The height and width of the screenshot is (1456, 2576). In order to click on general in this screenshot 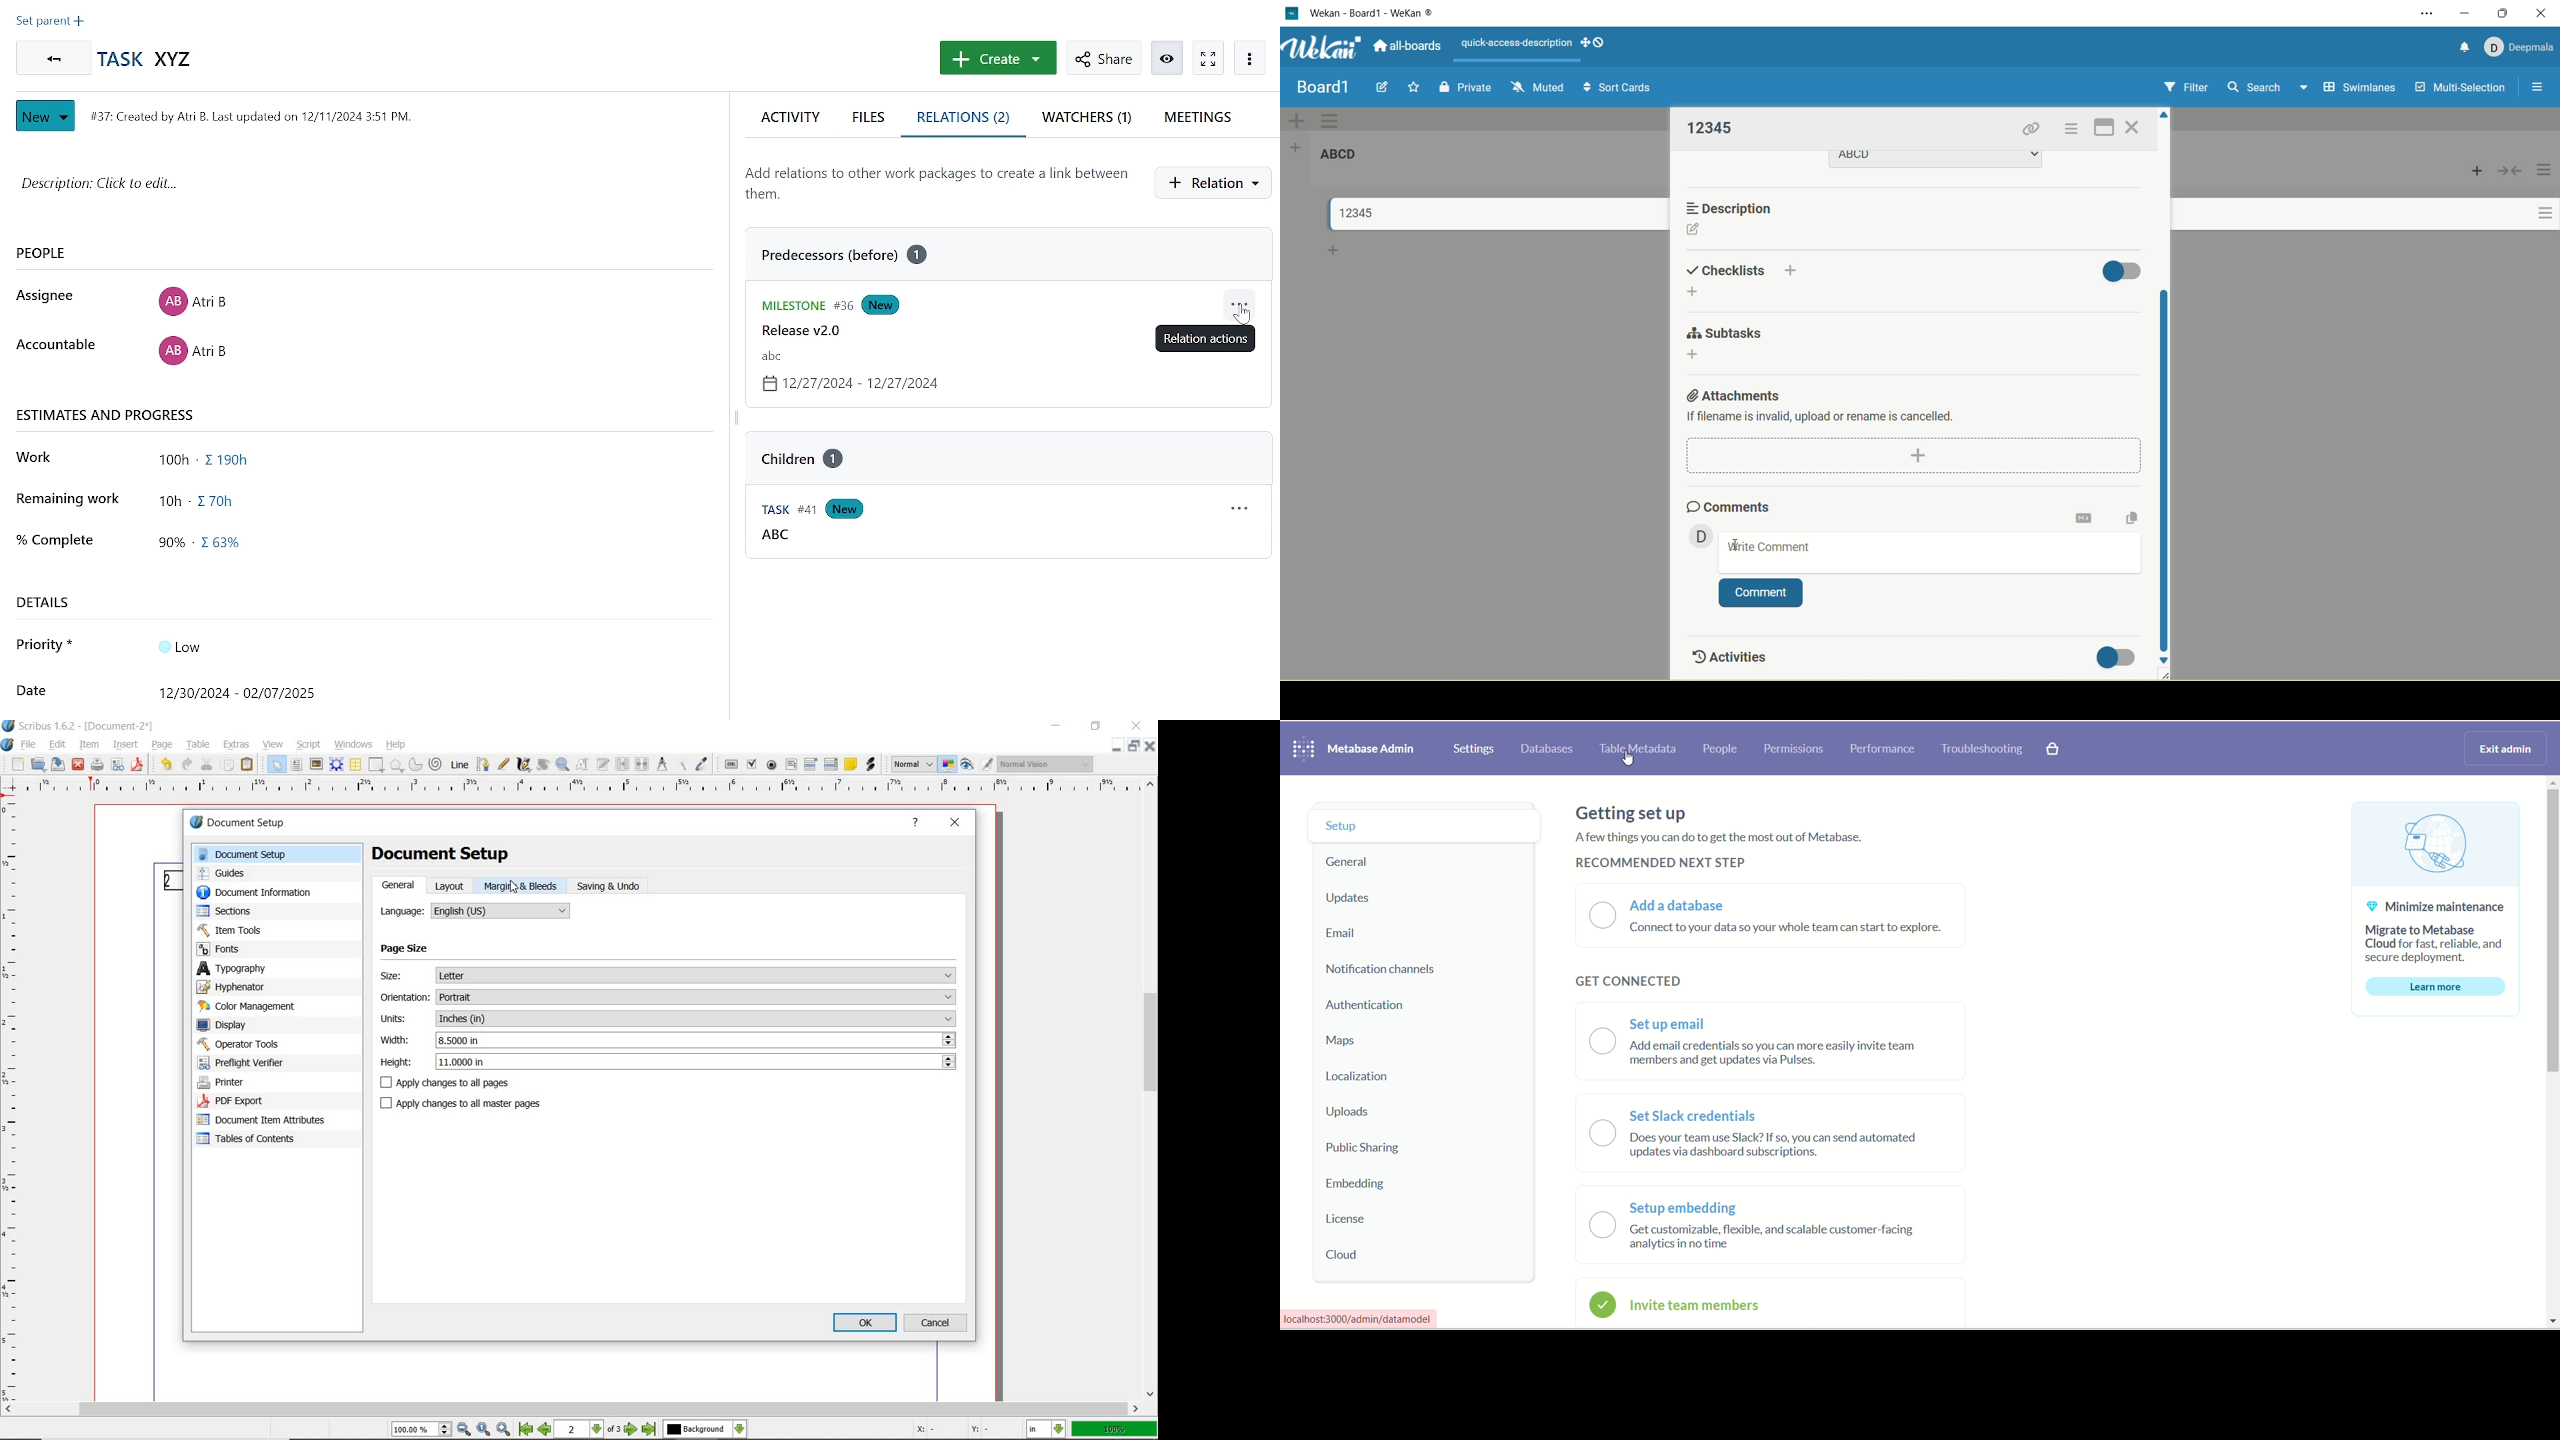, I will do `click(1347, 861)`.